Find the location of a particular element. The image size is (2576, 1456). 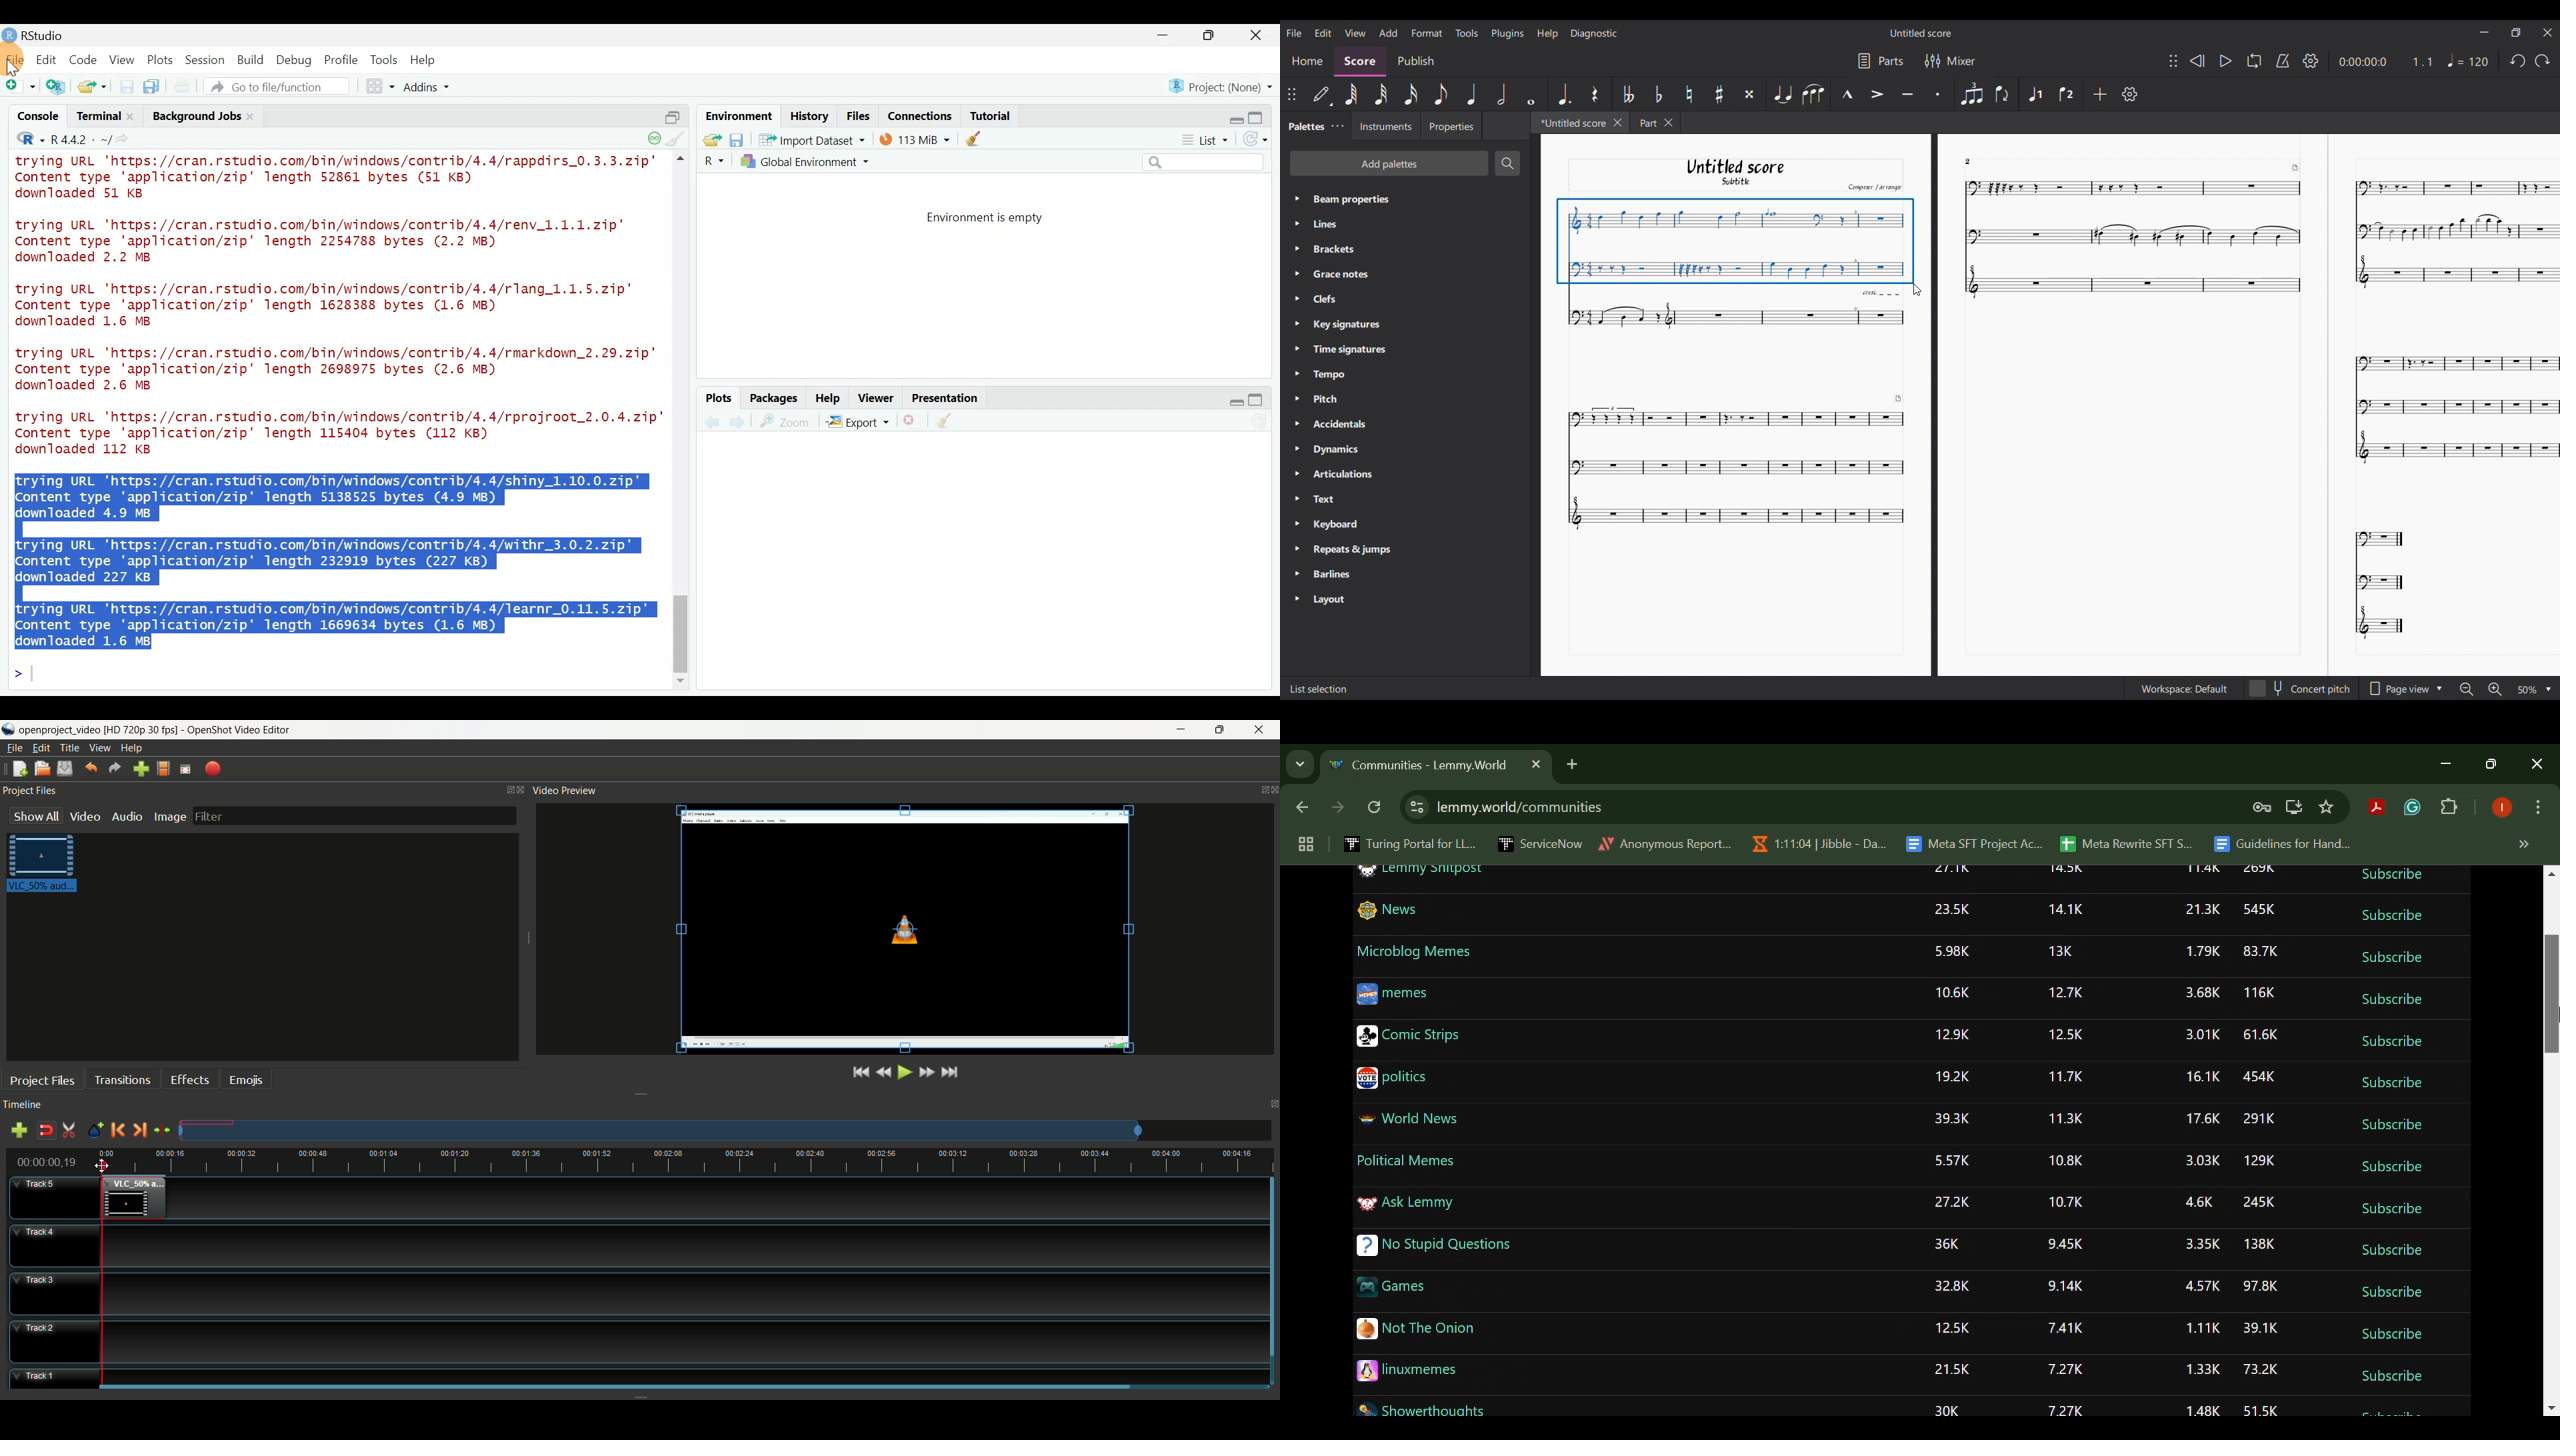

10.6K is located at coordinates (1951, 993).